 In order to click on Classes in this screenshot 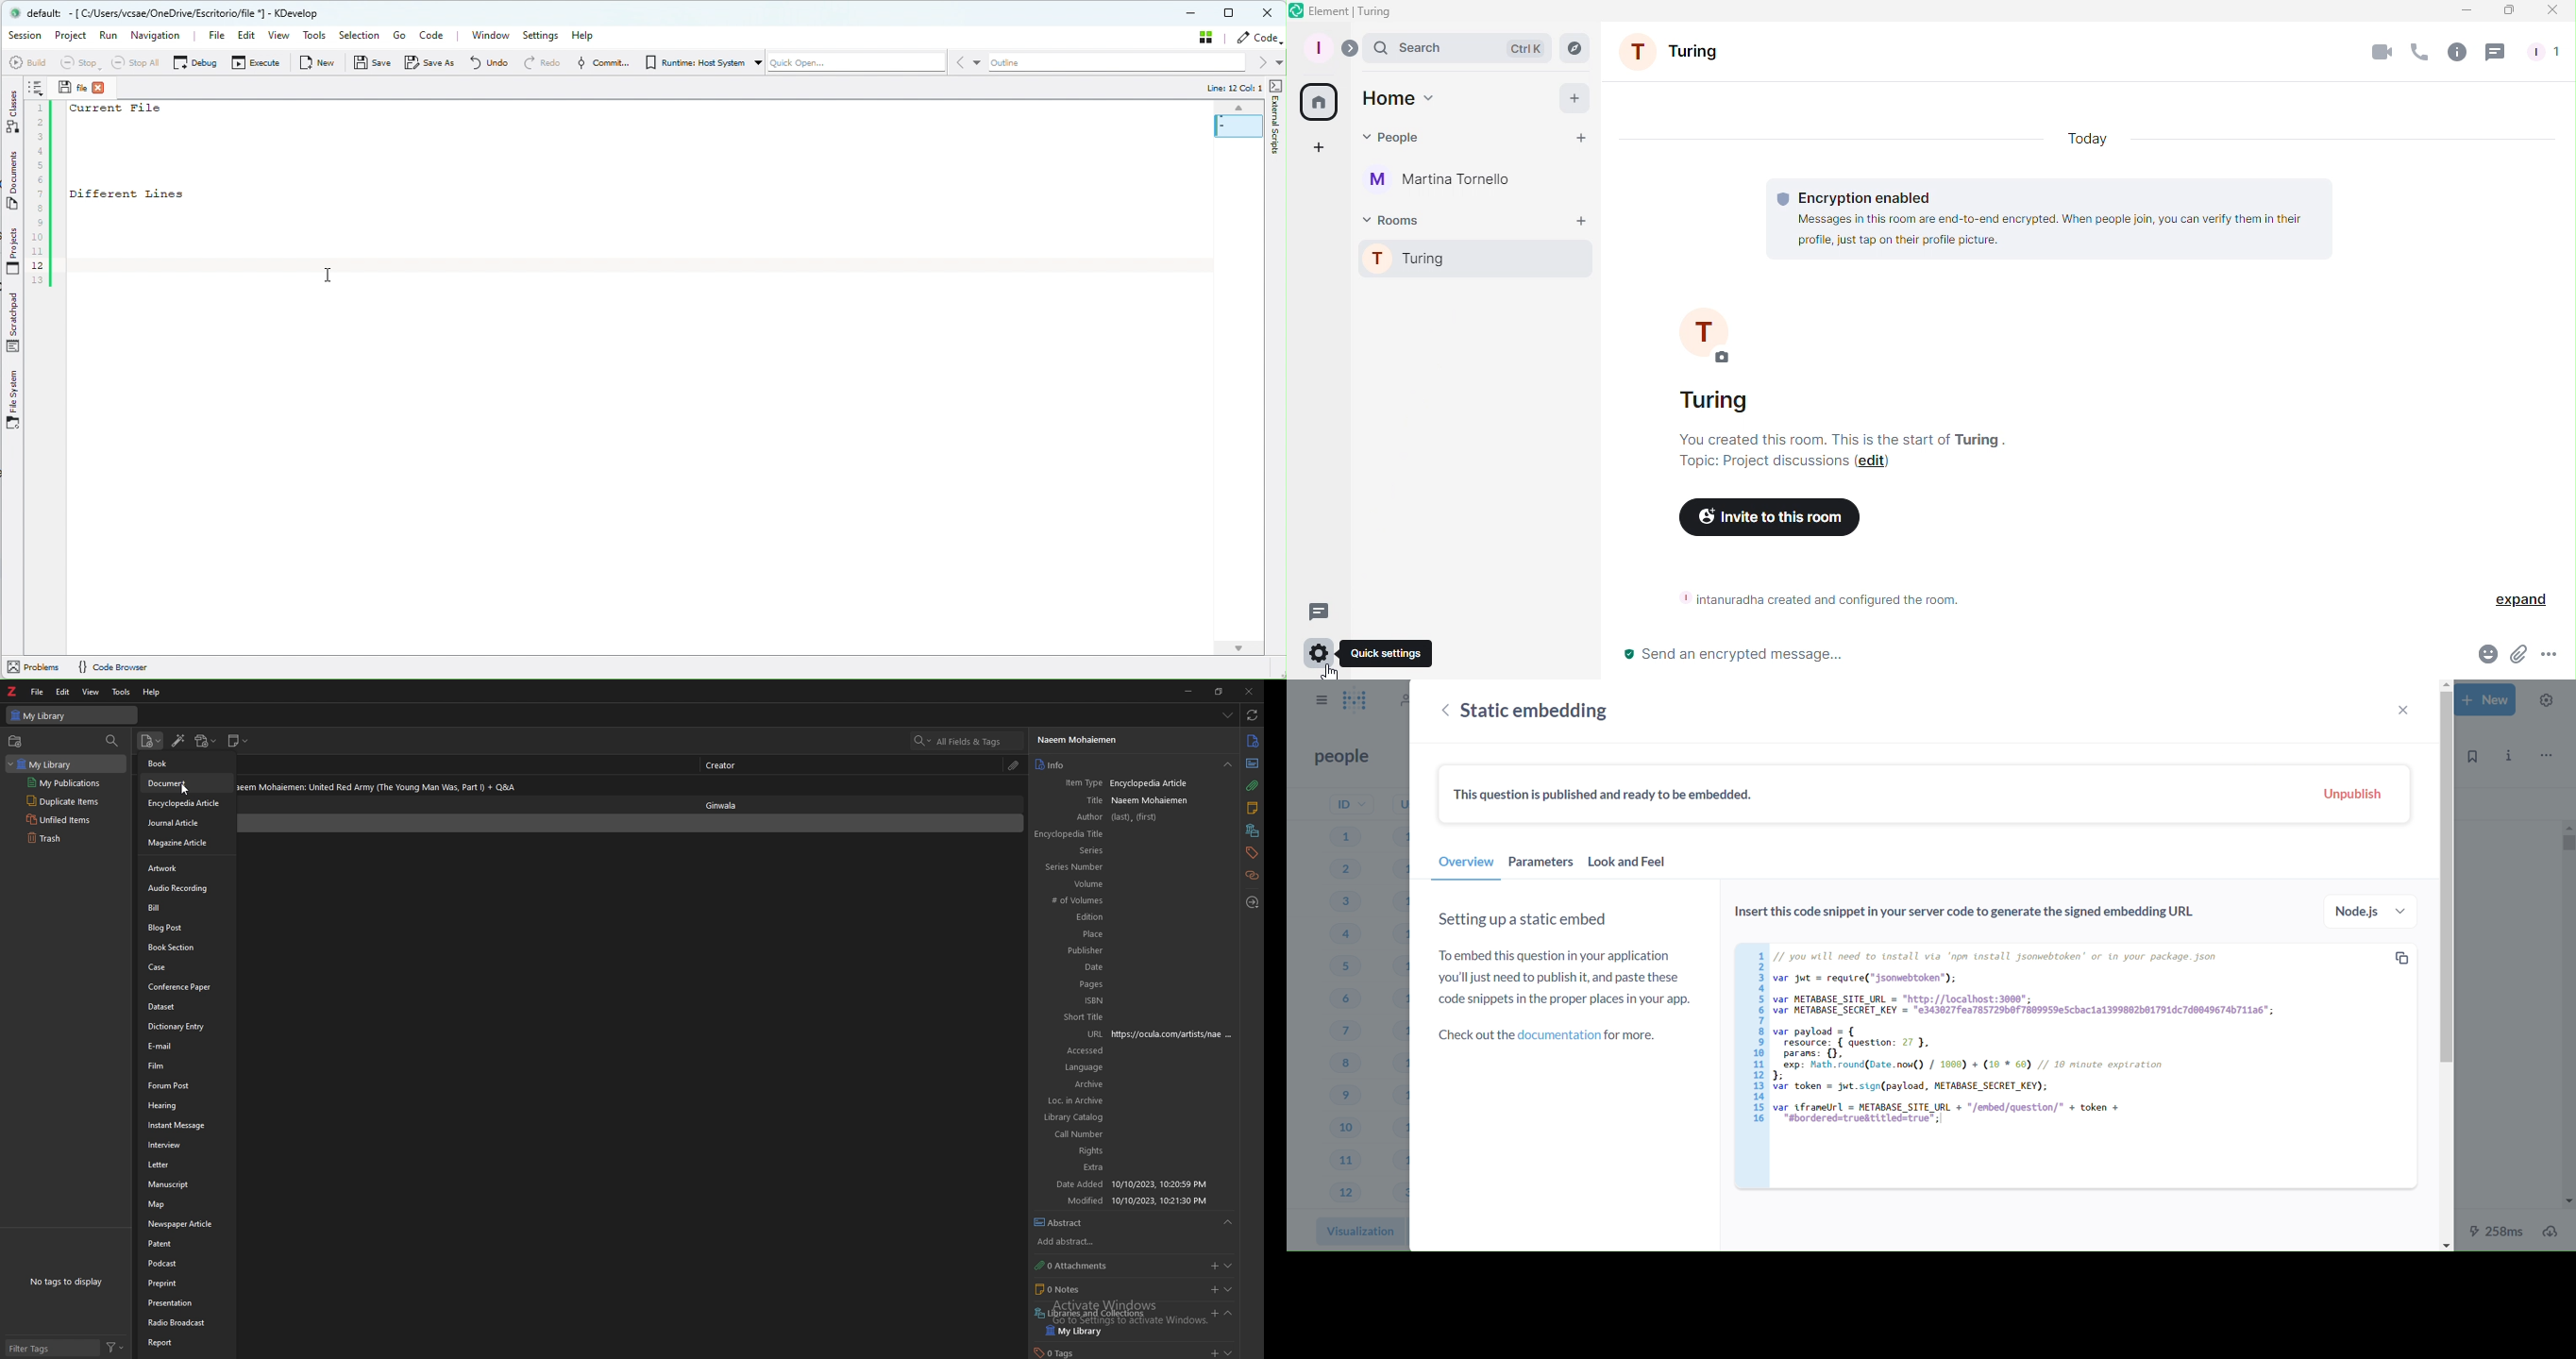, I will do `click(8, 113)`.